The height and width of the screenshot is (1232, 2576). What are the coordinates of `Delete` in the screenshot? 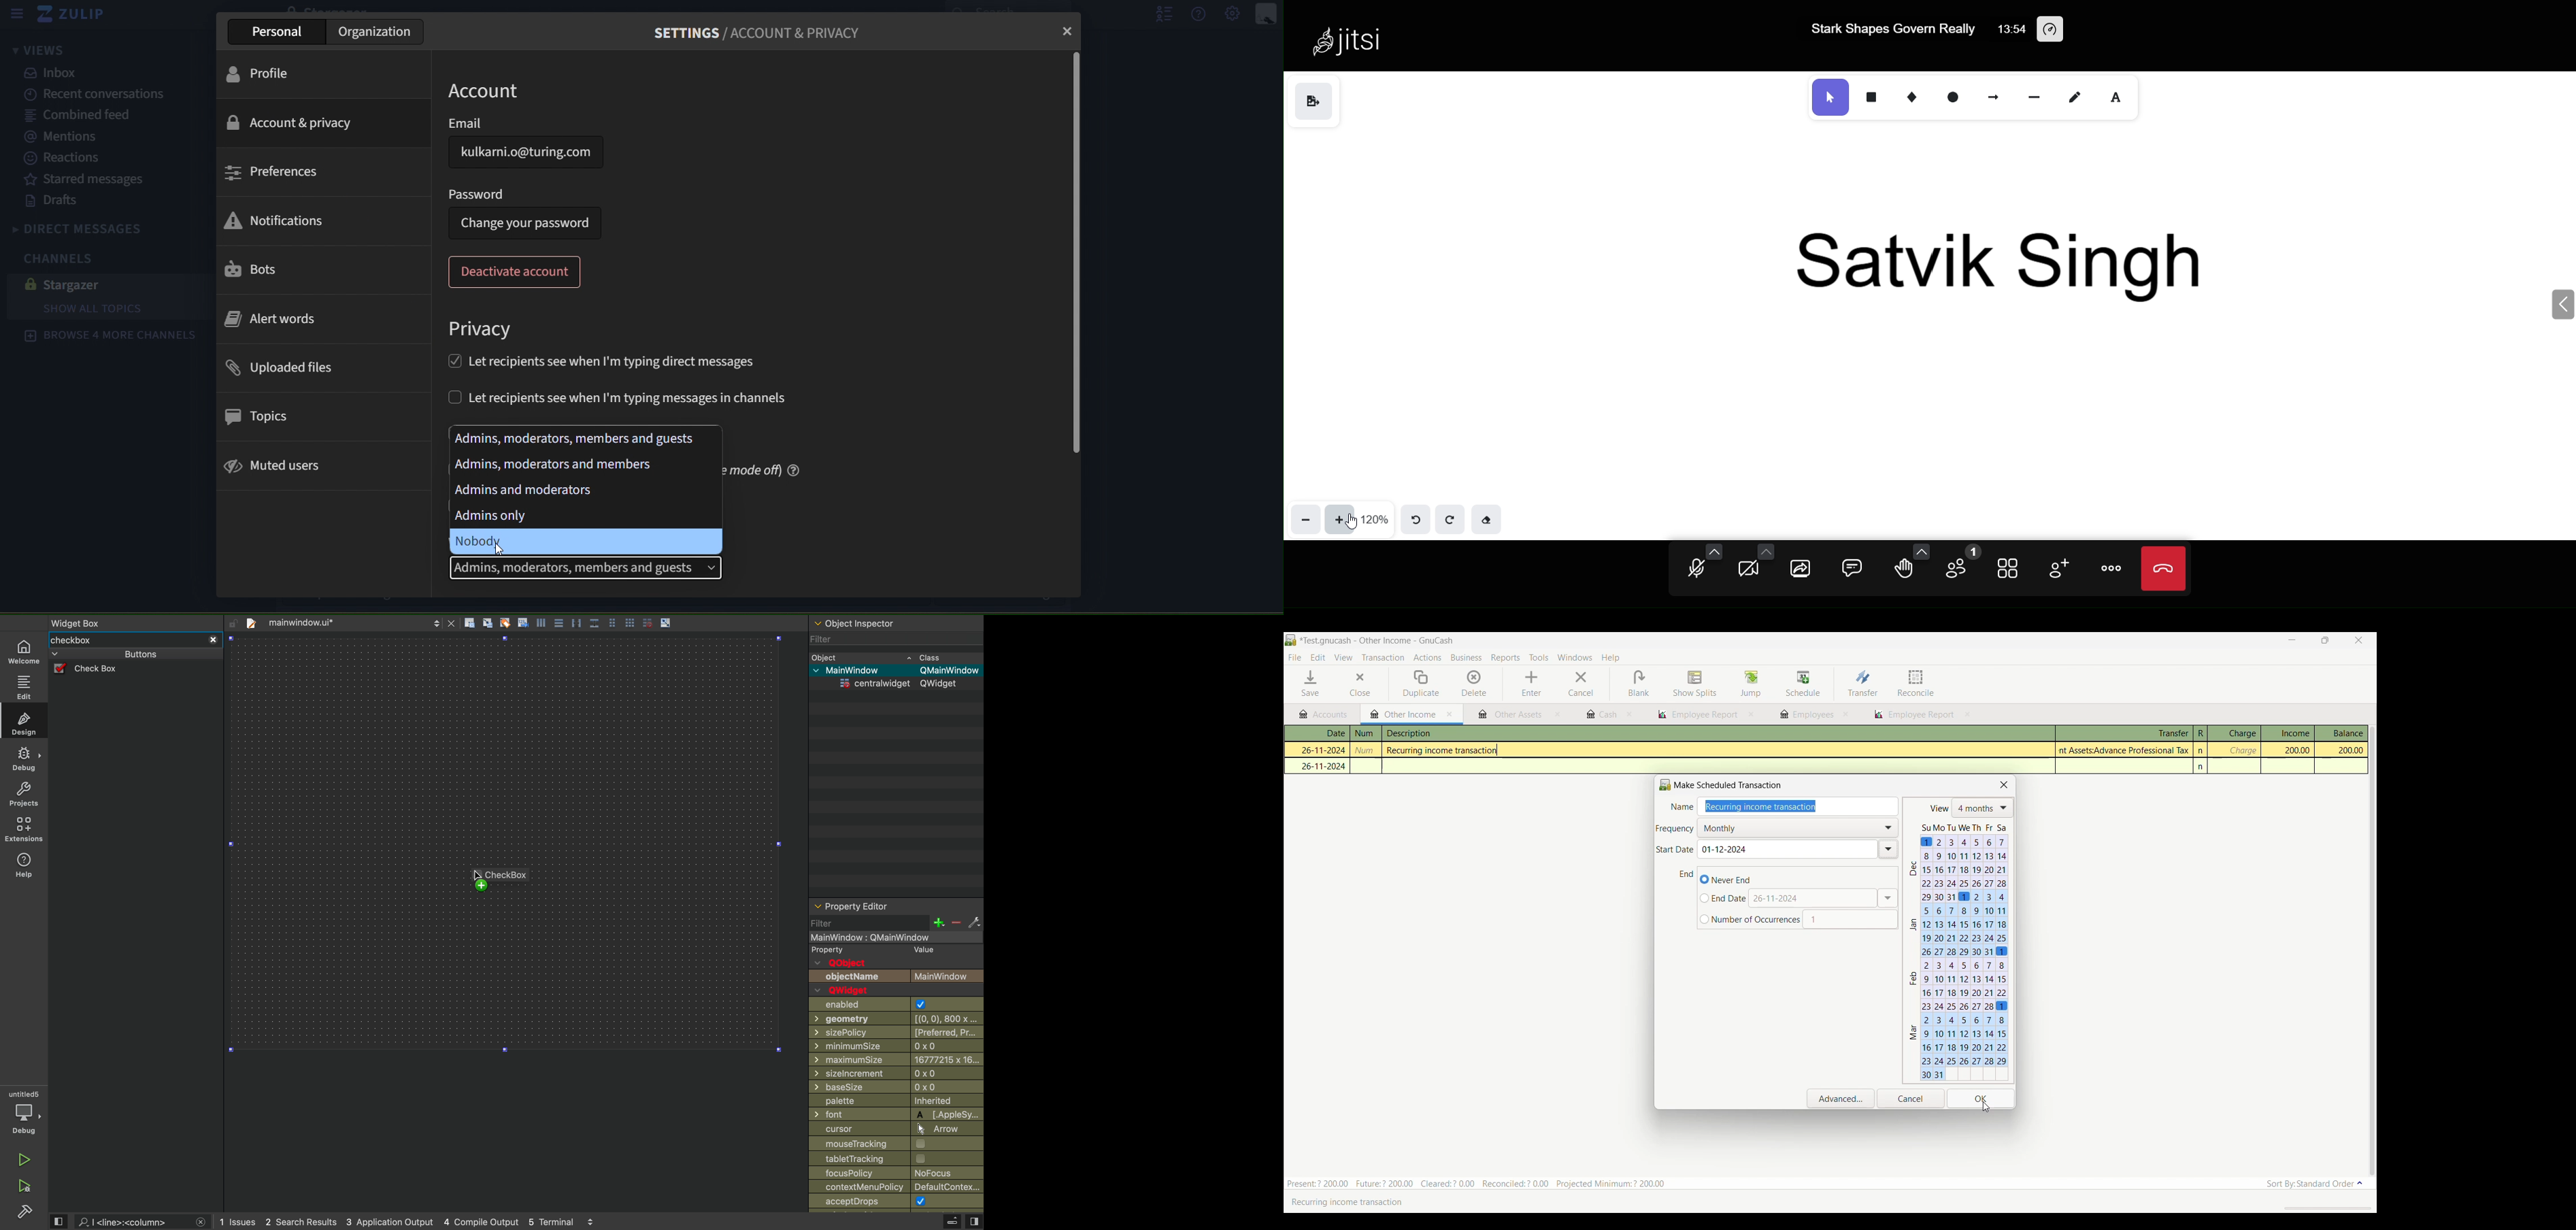 It's located at (1474, 683).